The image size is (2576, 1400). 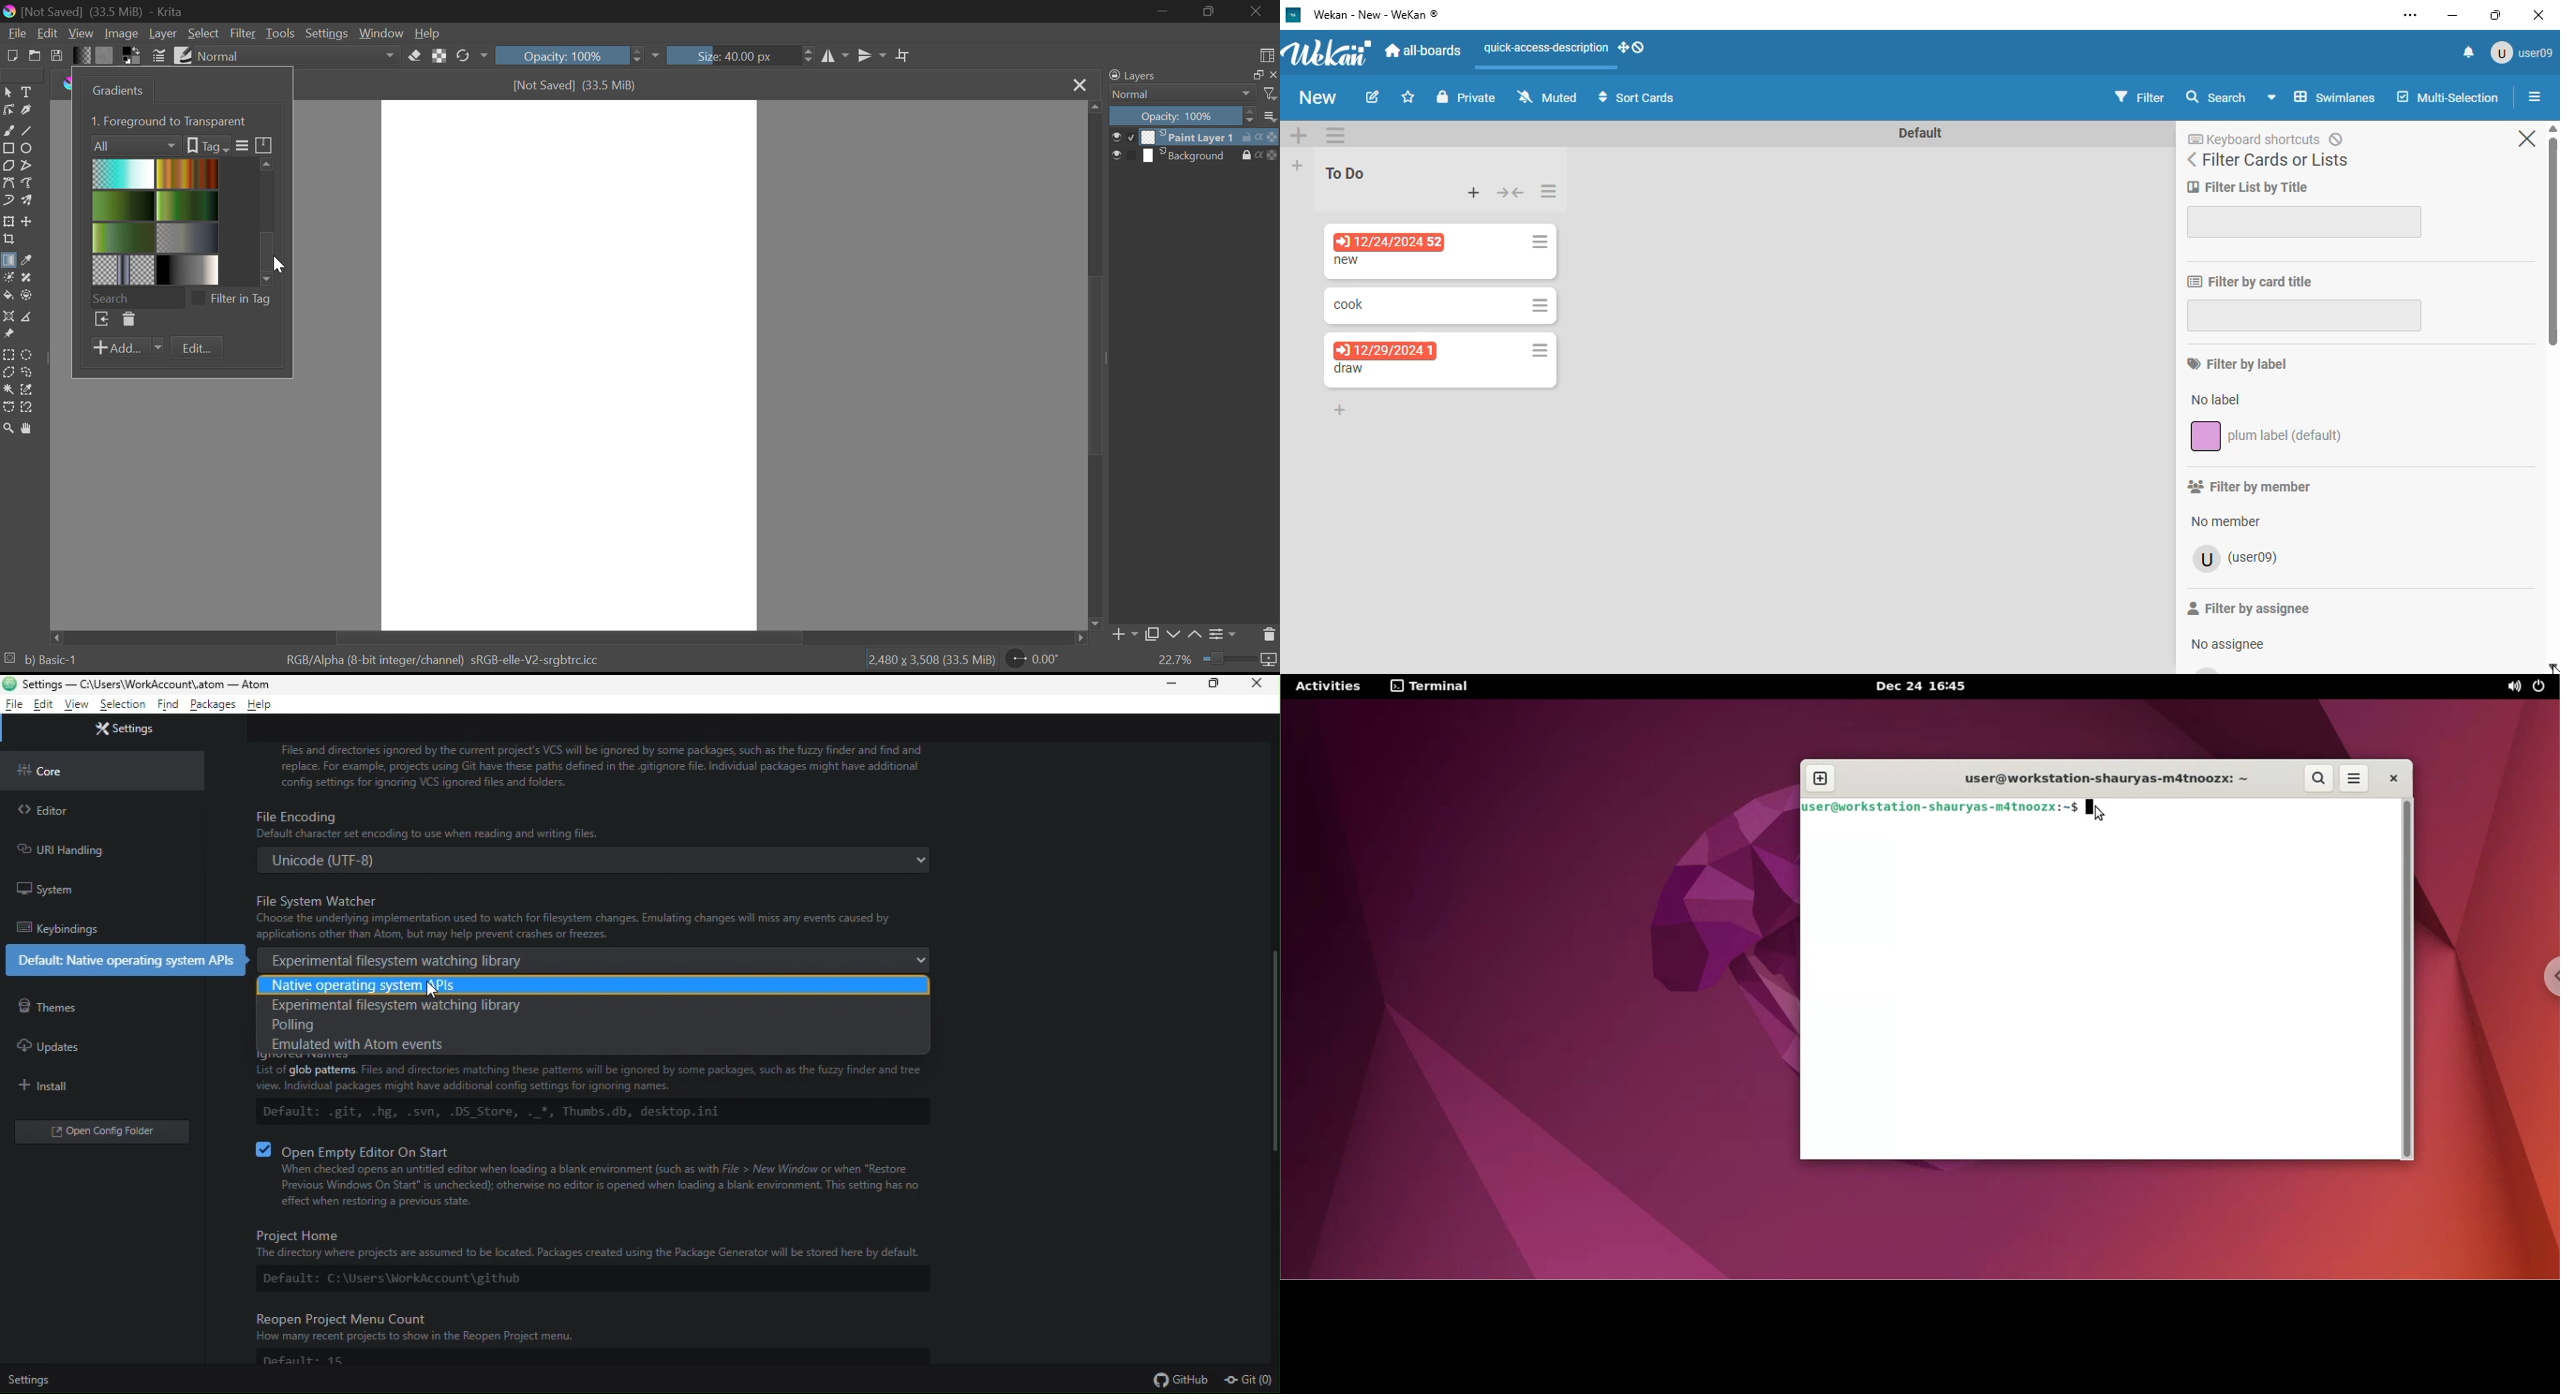 I want to click on Restore Down, so click(x=1164, y=11).